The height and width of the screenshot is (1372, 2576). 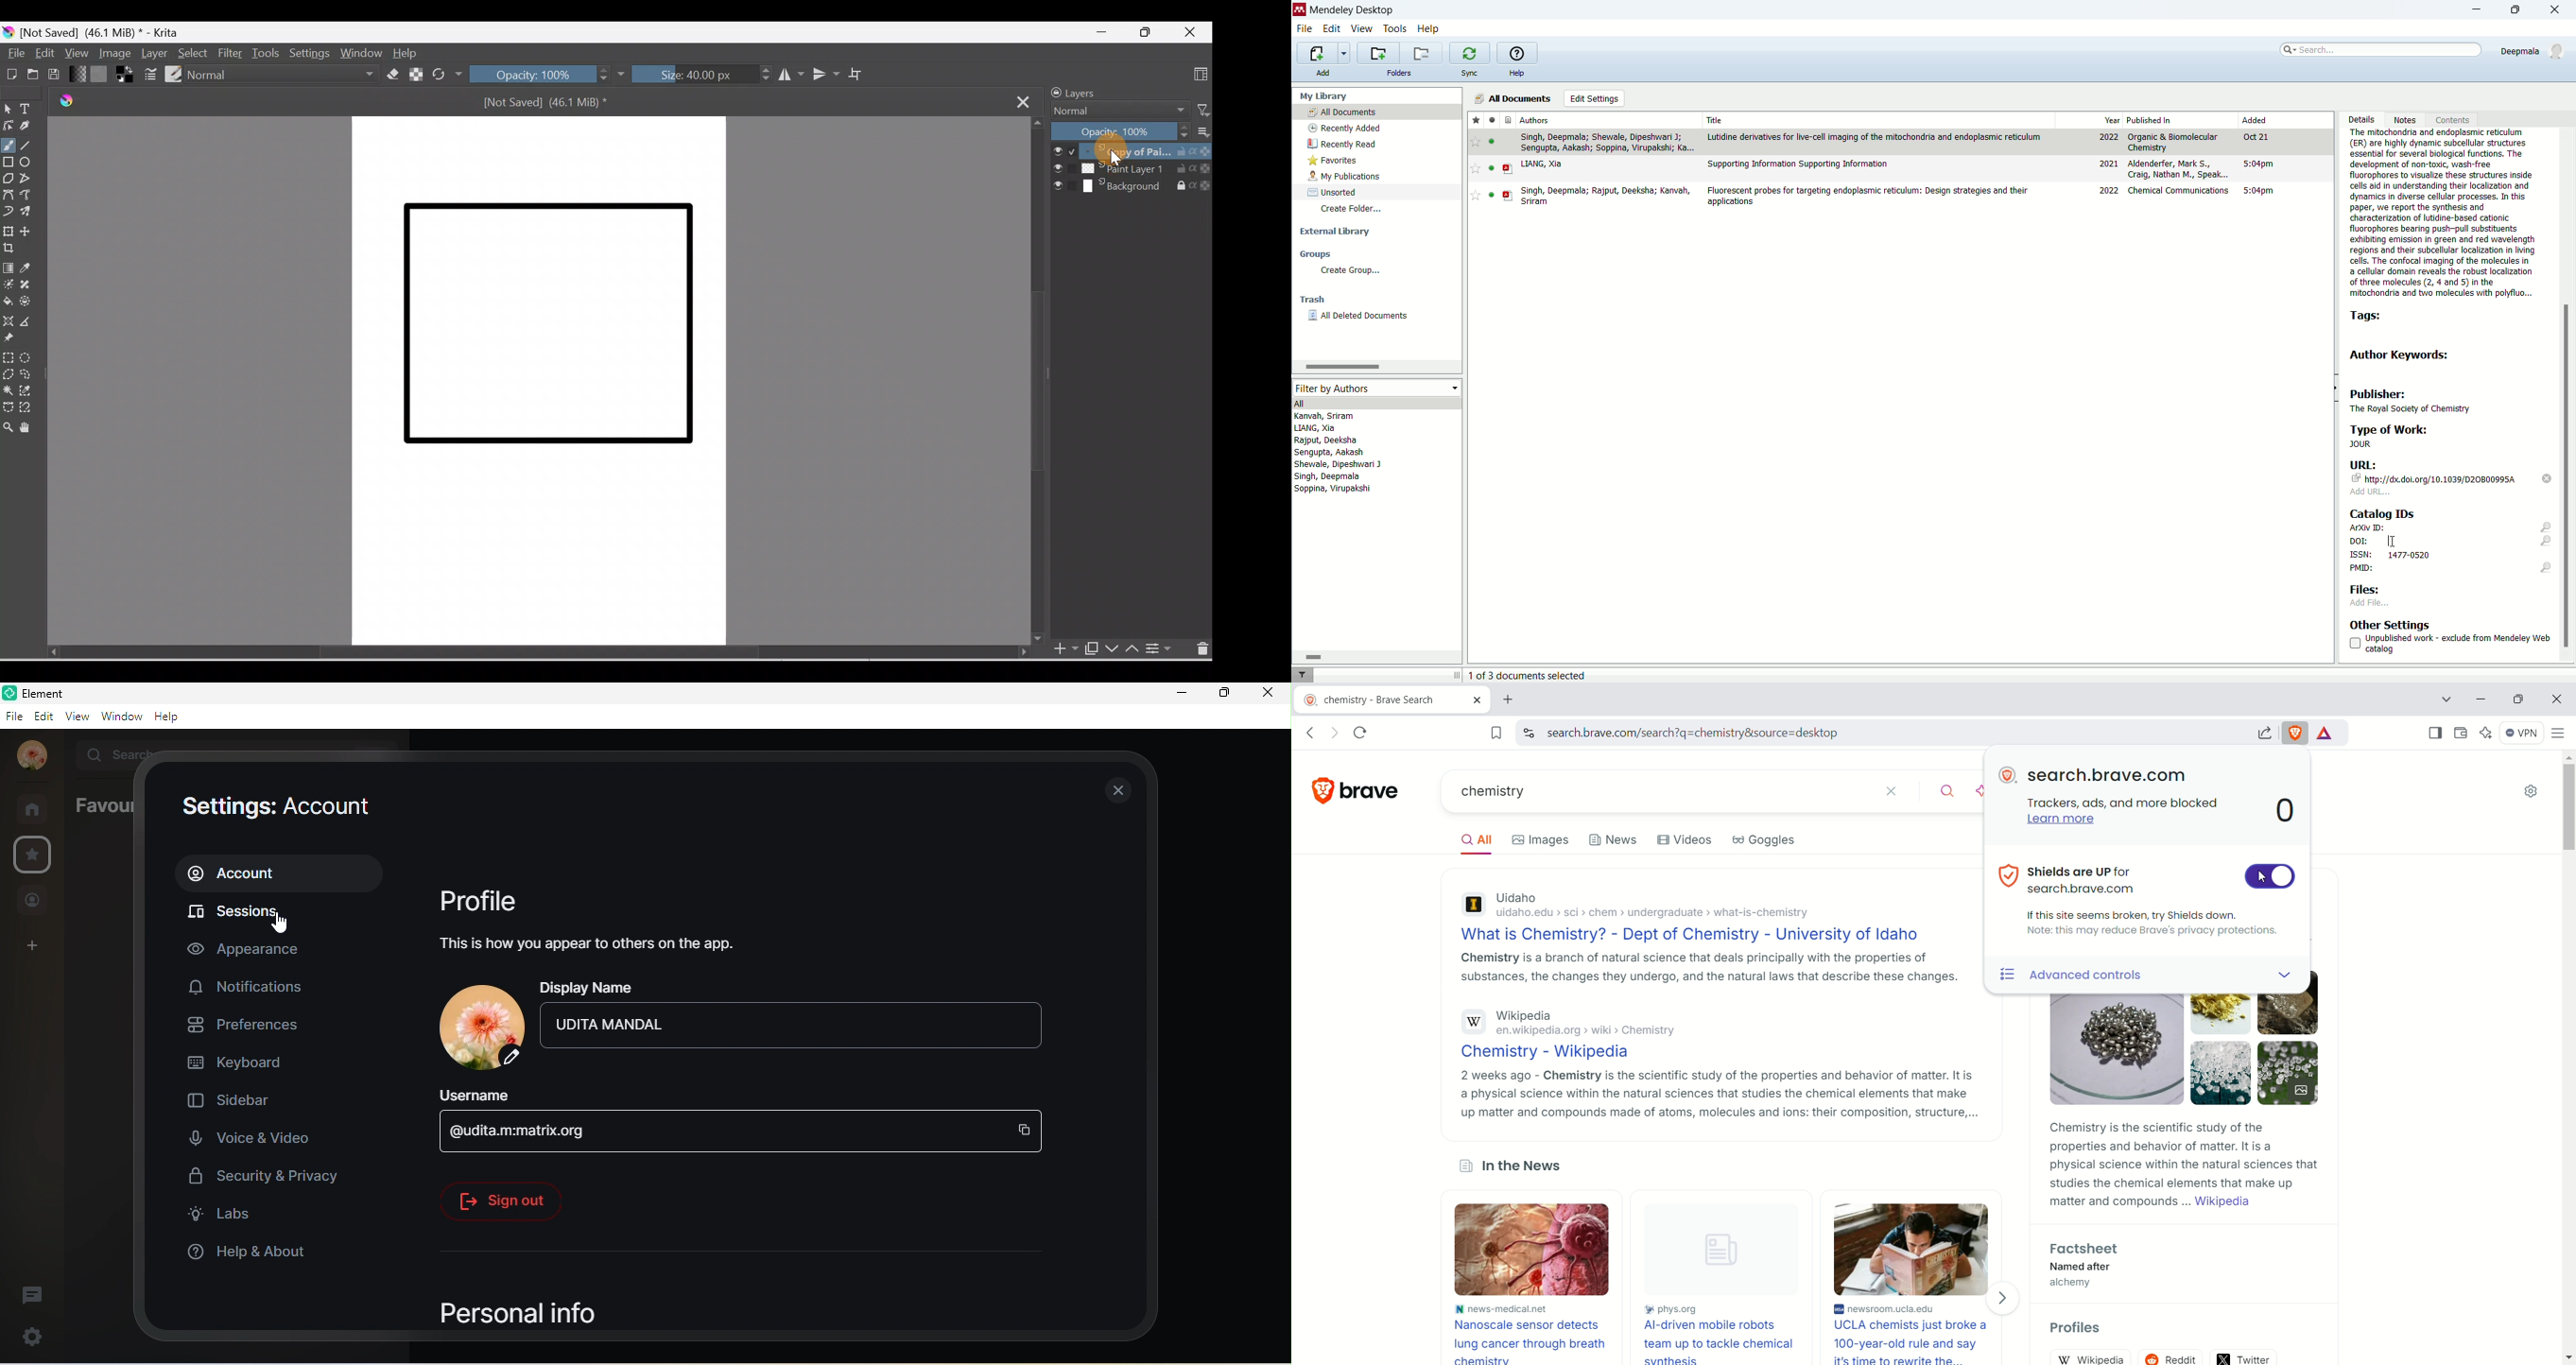 I want to click on Elliptical selection tool, so click(x=28, y=358).